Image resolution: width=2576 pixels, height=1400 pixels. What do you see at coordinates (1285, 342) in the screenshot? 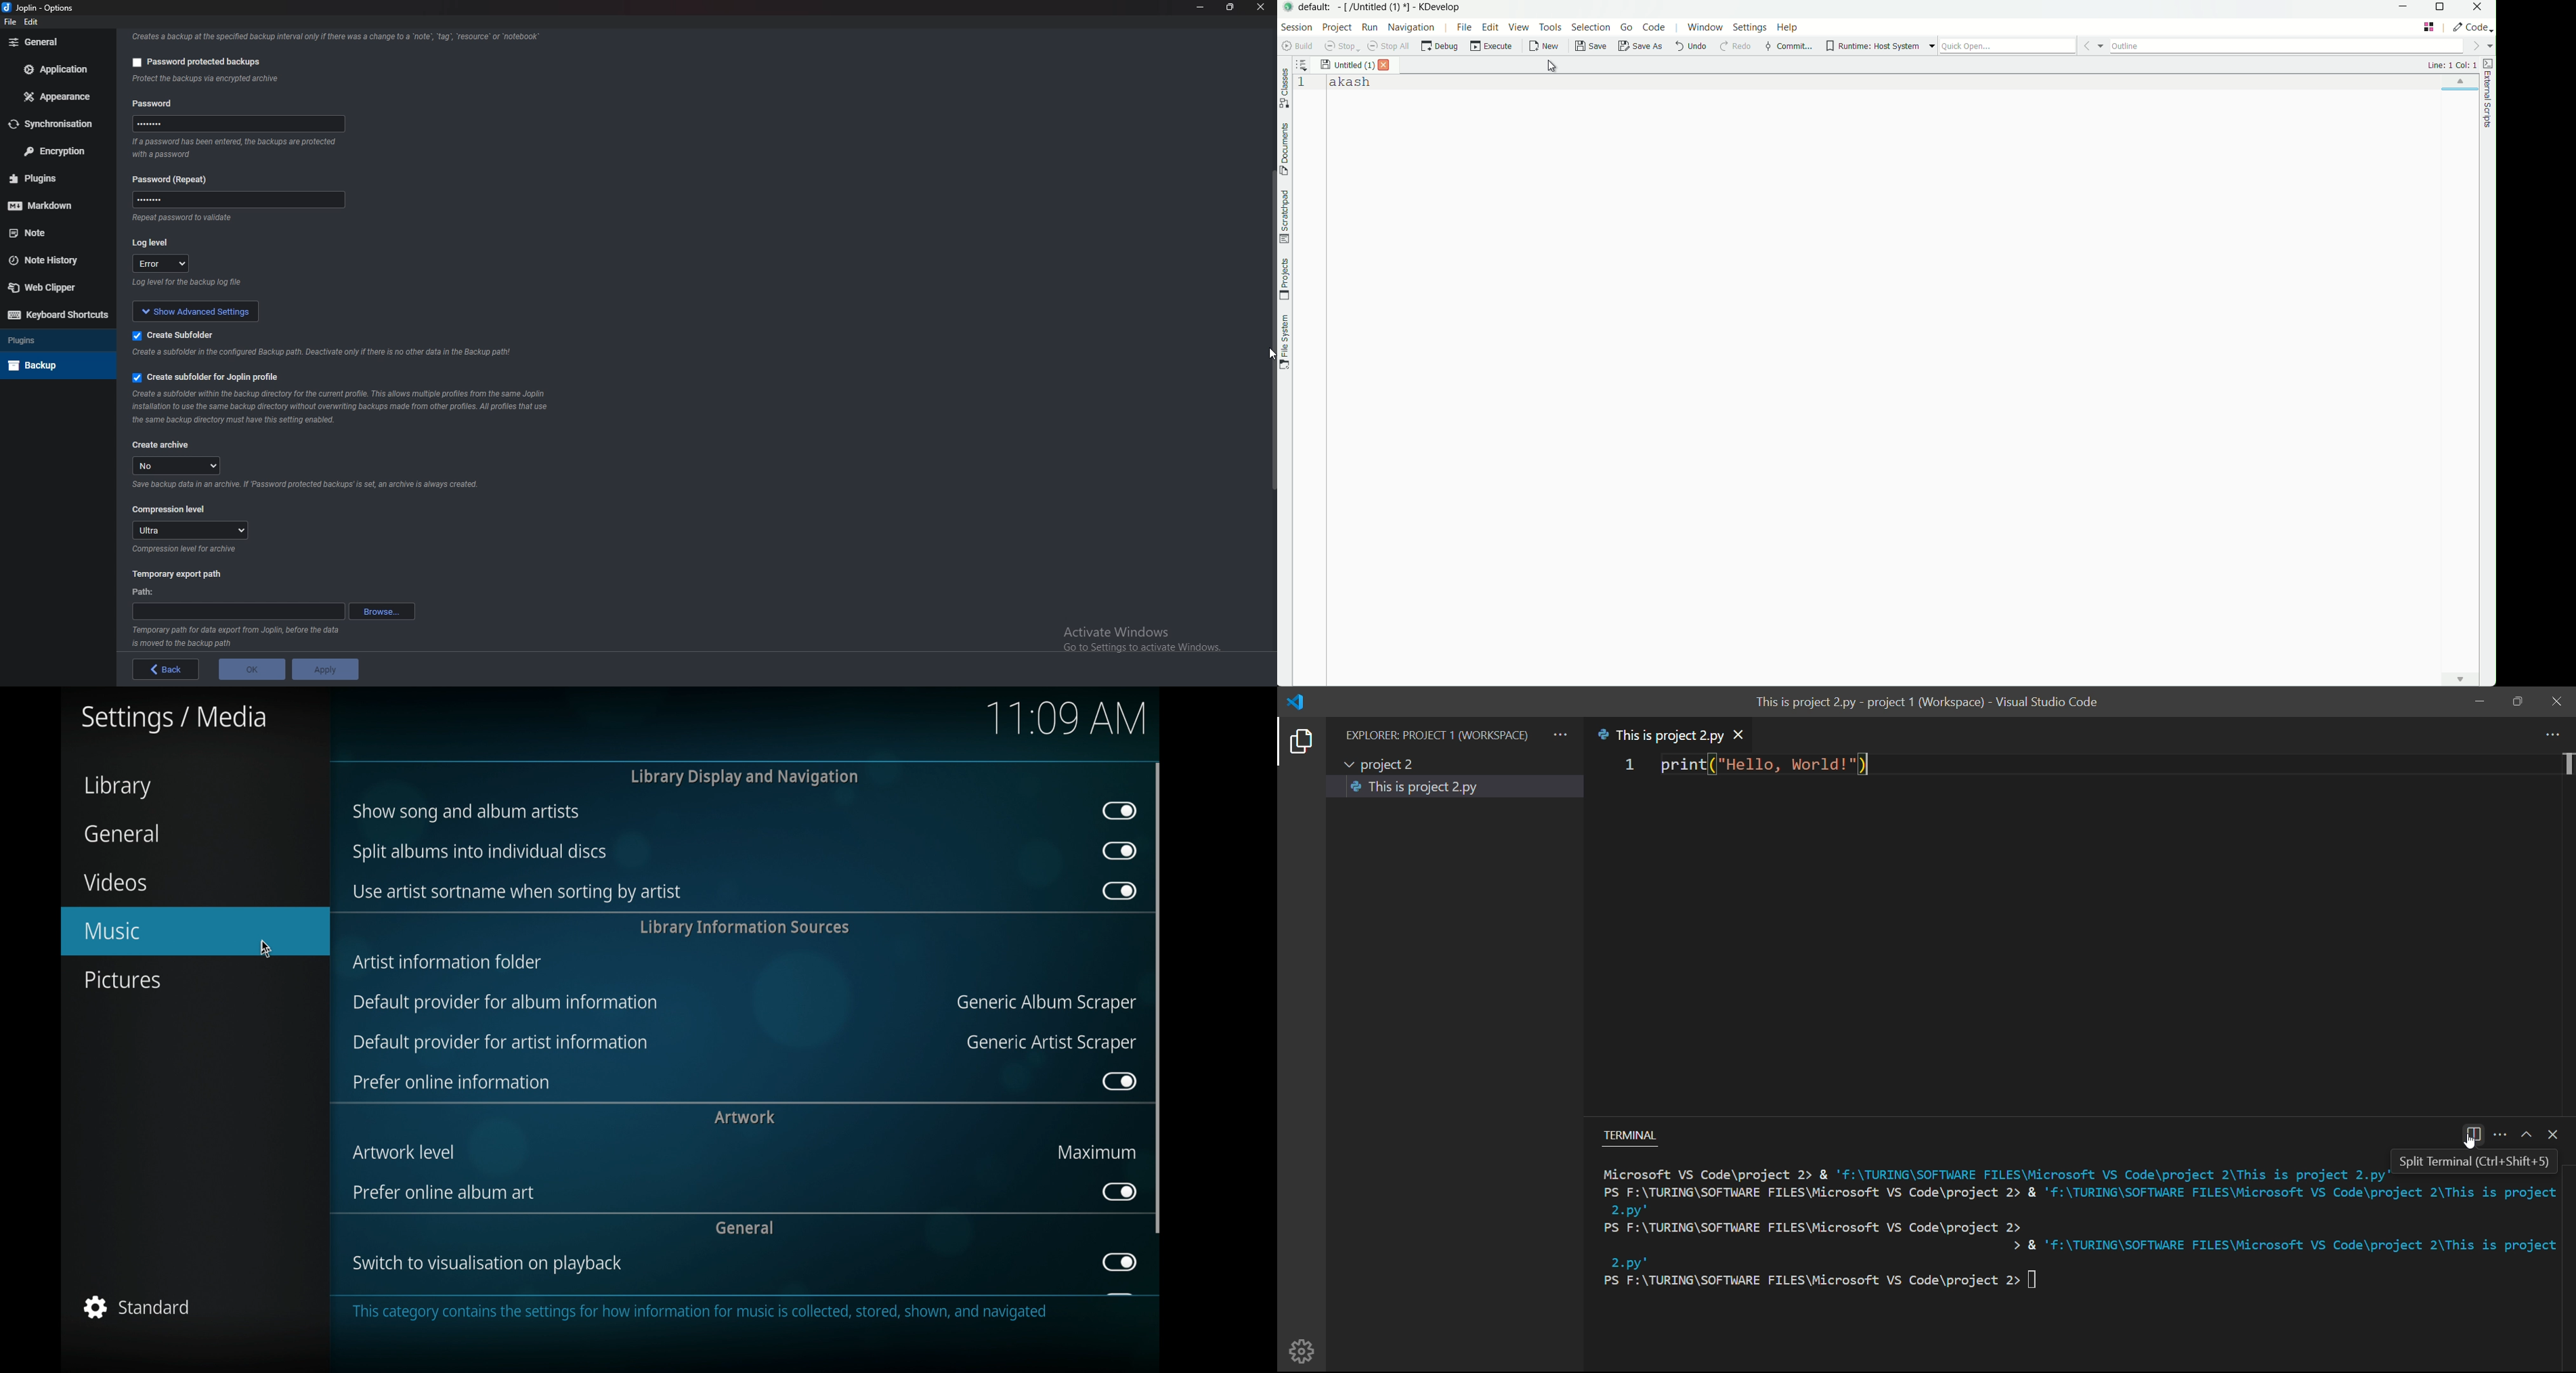
I see `file system` at bounding box center [1285, 342].